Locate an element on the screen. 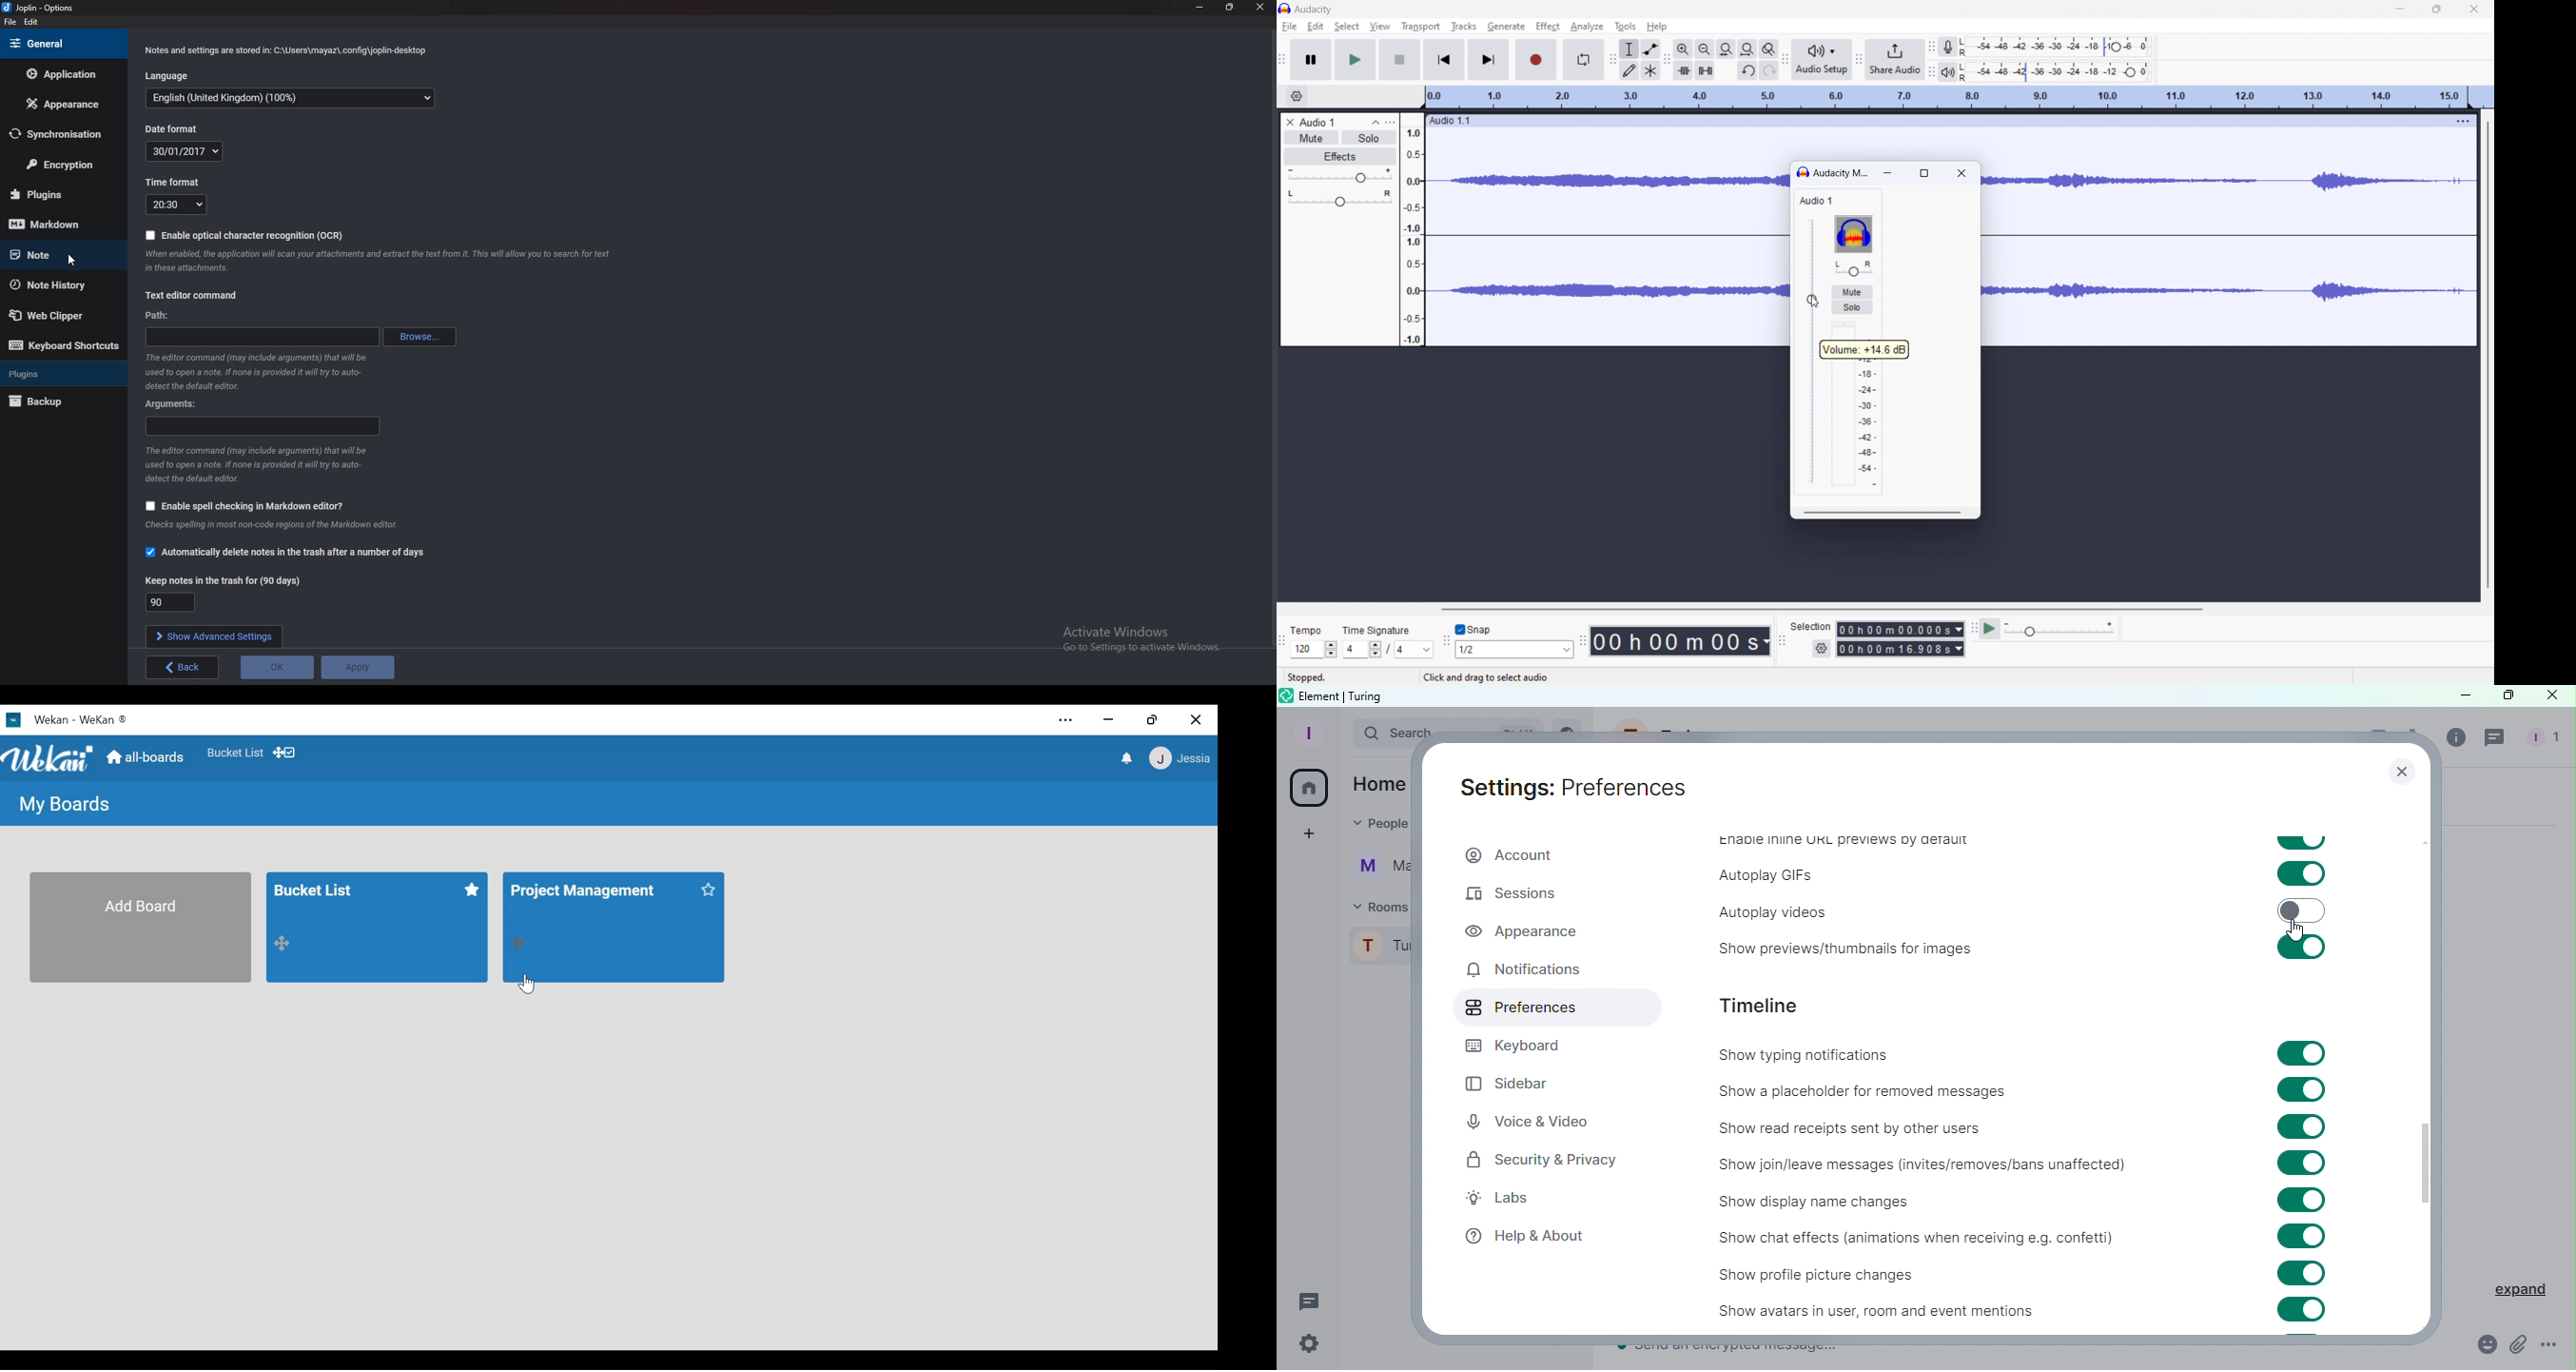 This screenshot has width=2576, height=1372. timeline is located at coordinates (1946, 98).